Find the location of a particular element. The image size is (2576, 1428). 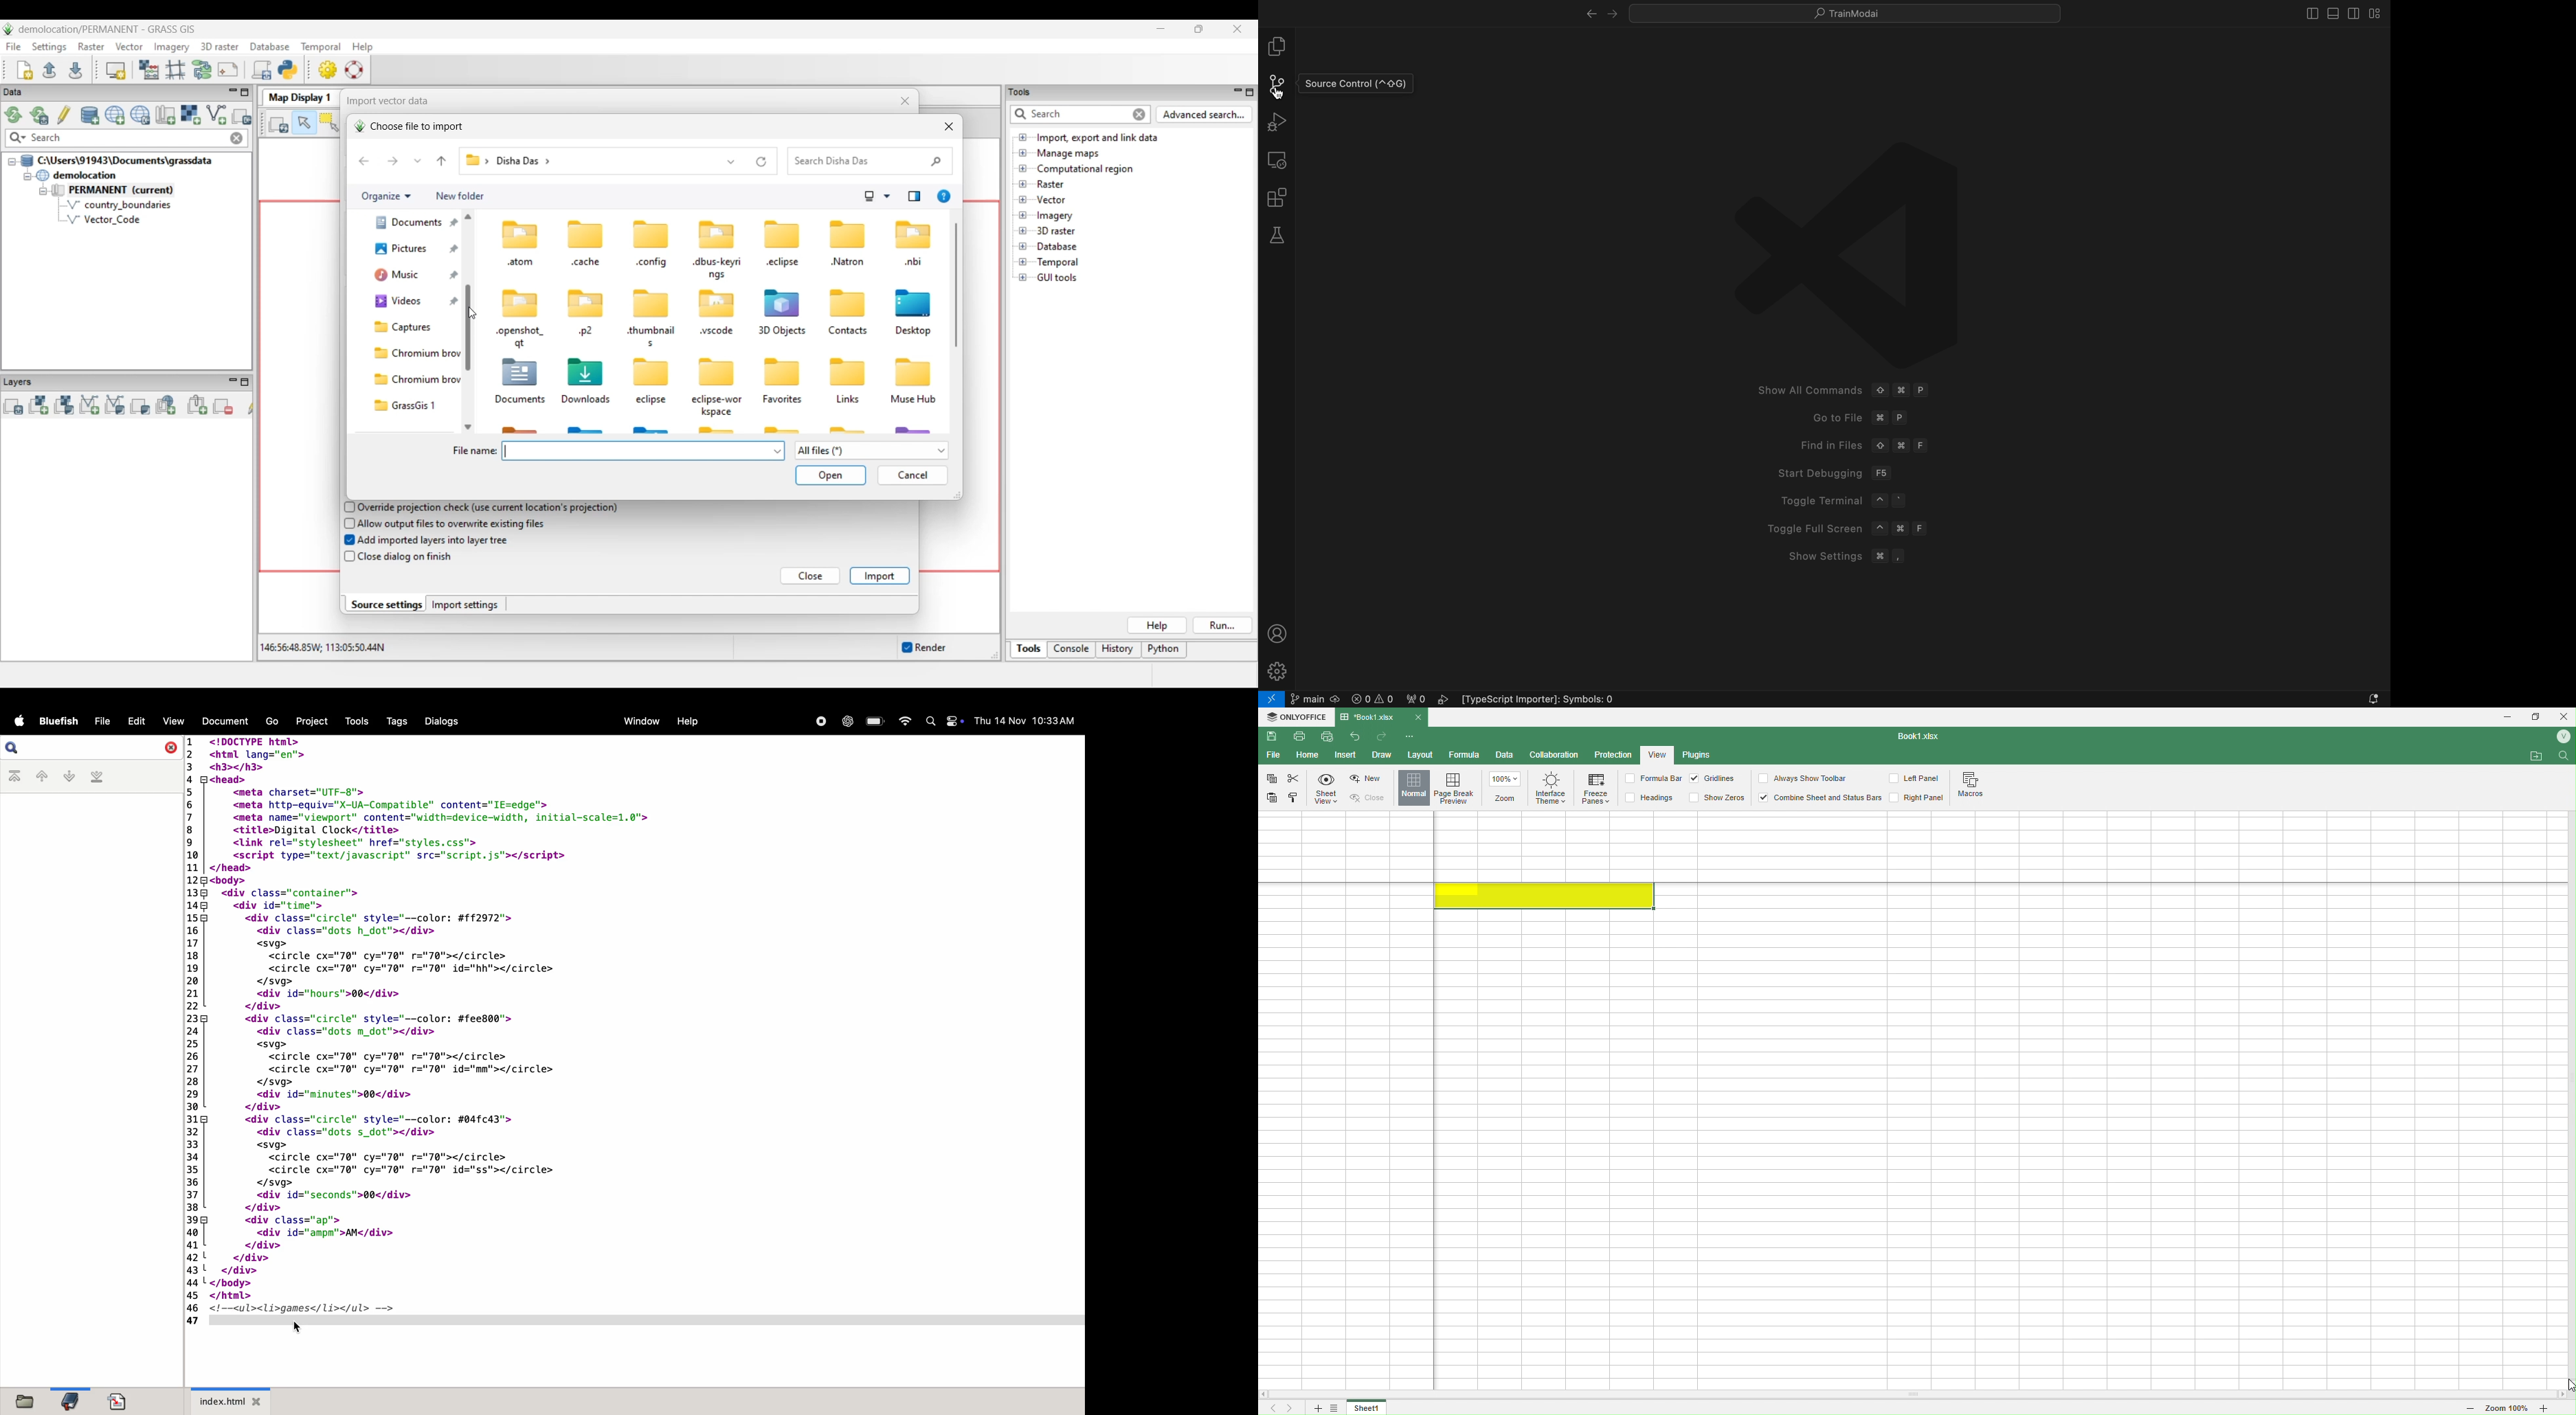

remote open is located at coordinates (1271, 698).